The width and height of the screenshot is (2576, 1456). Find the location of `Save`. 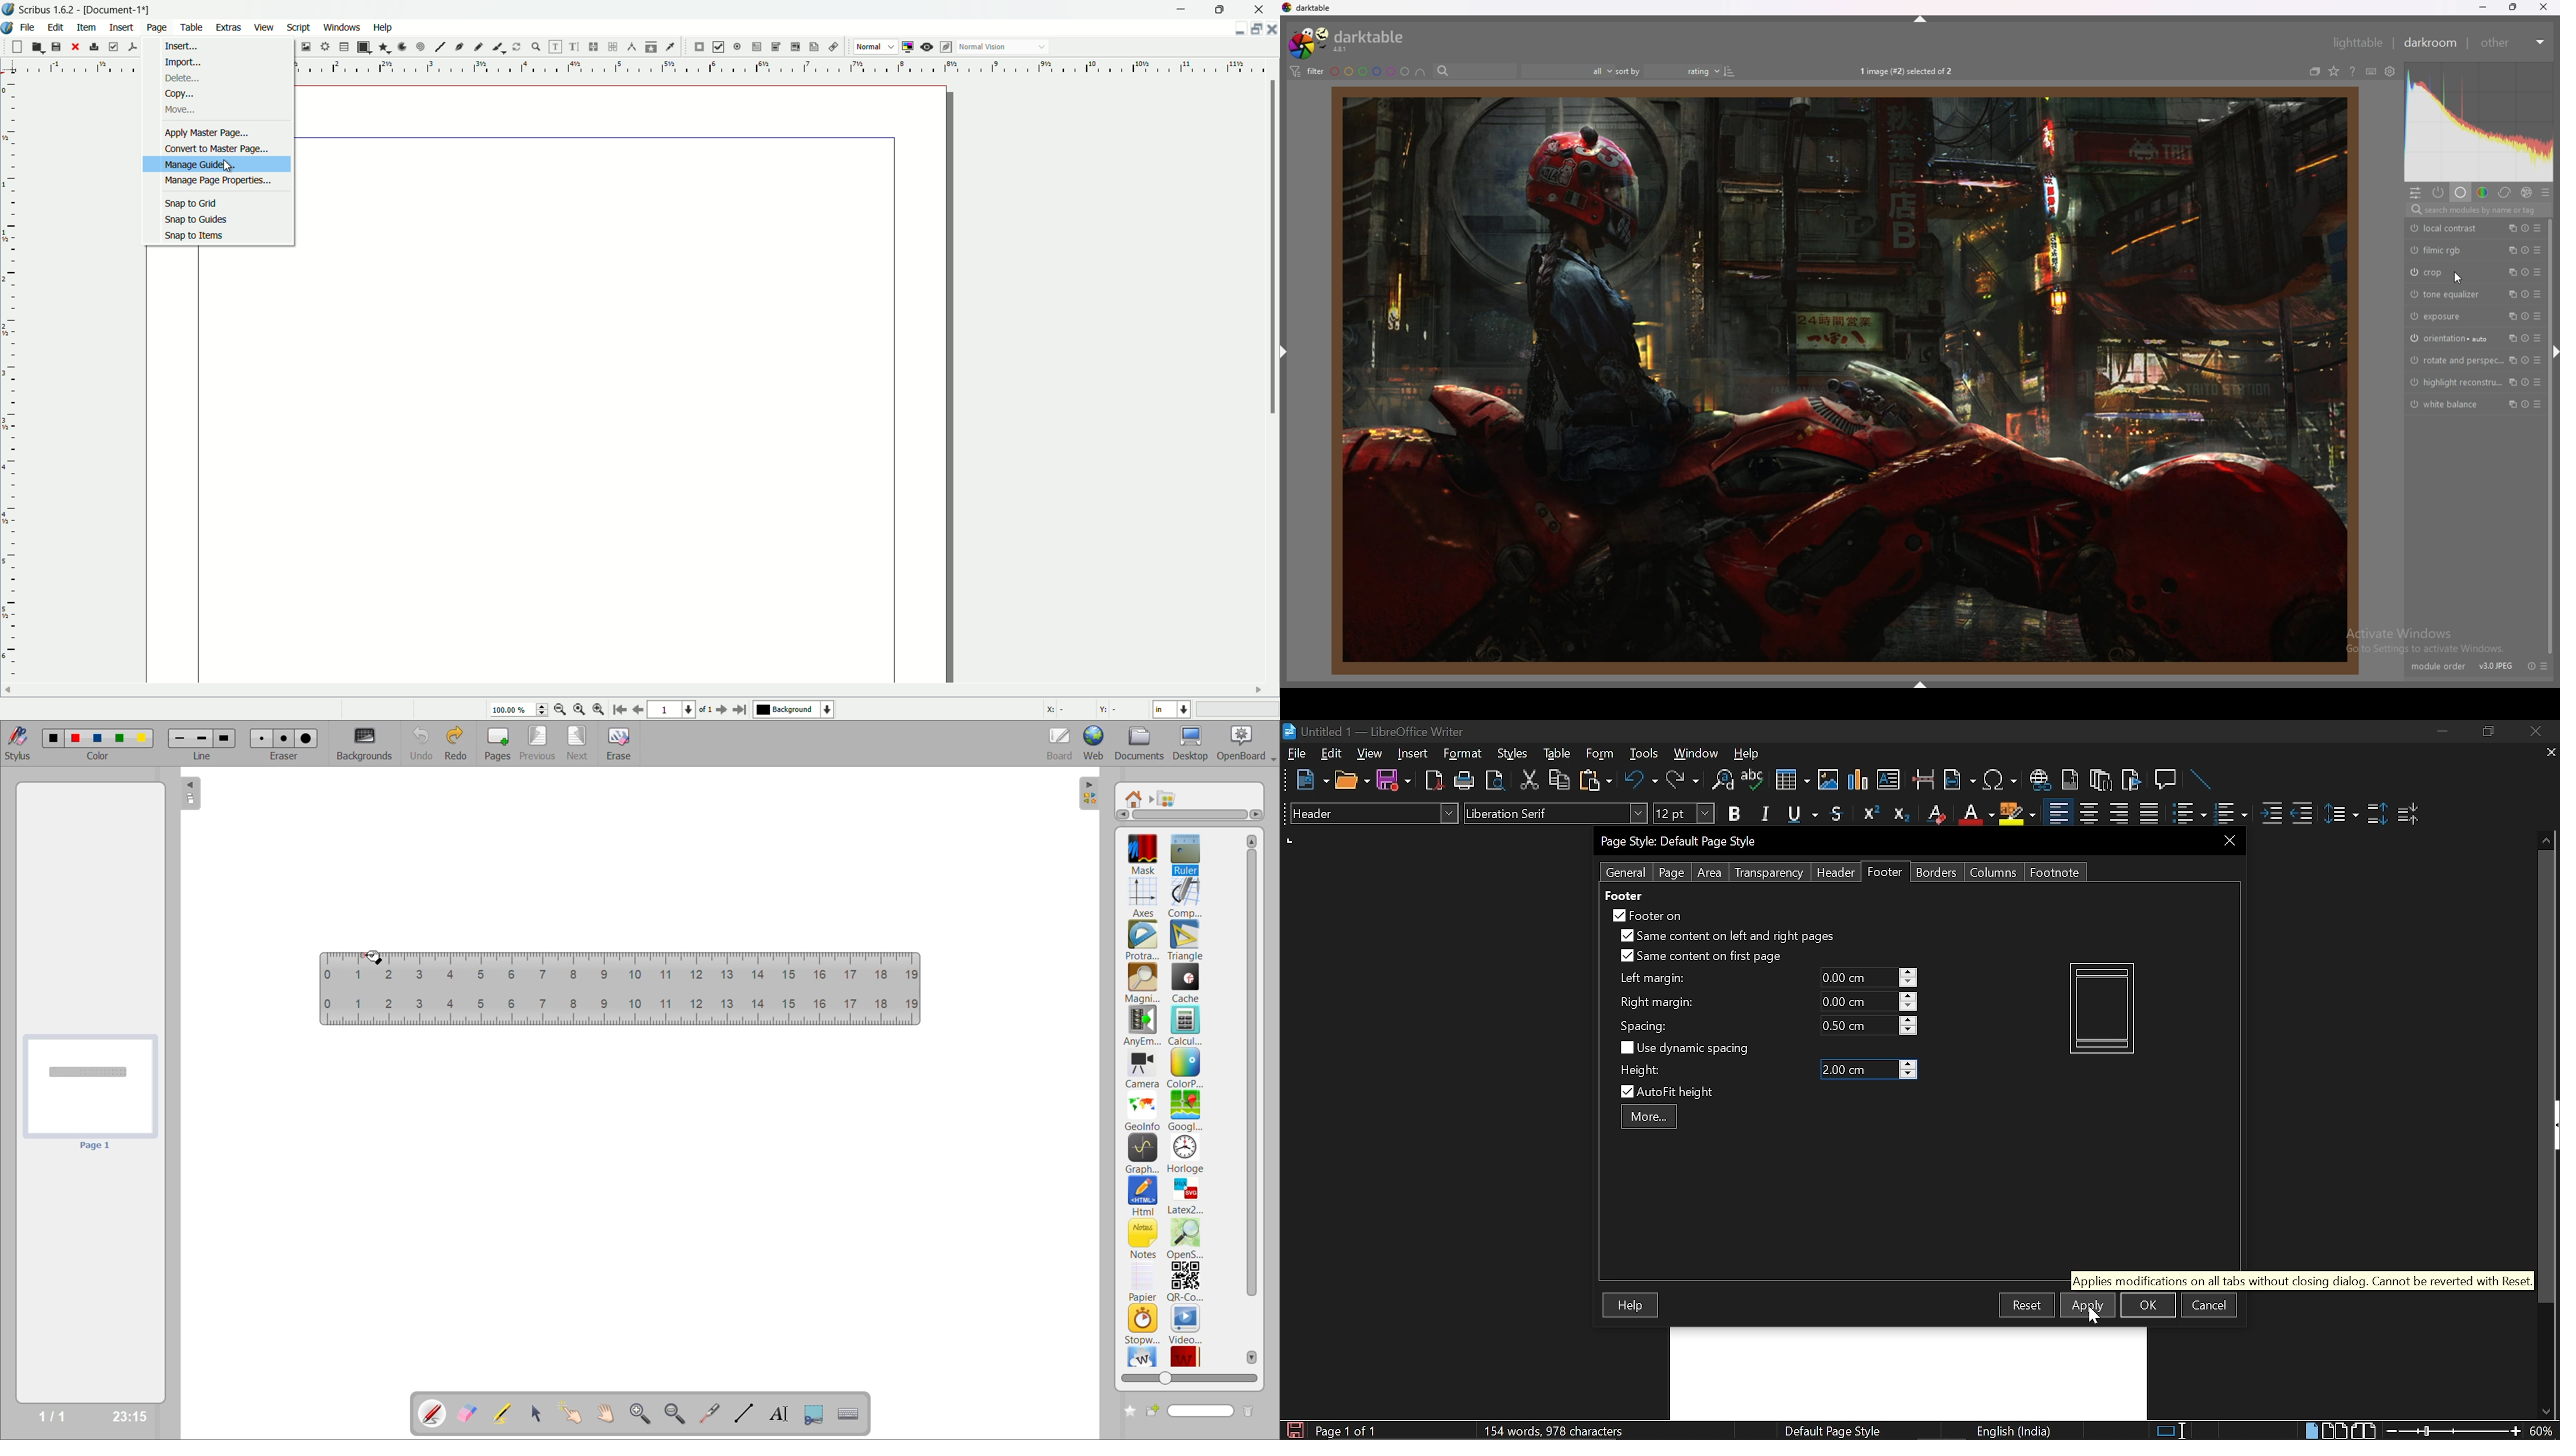

Save is located at coordinates (1293, 1430).